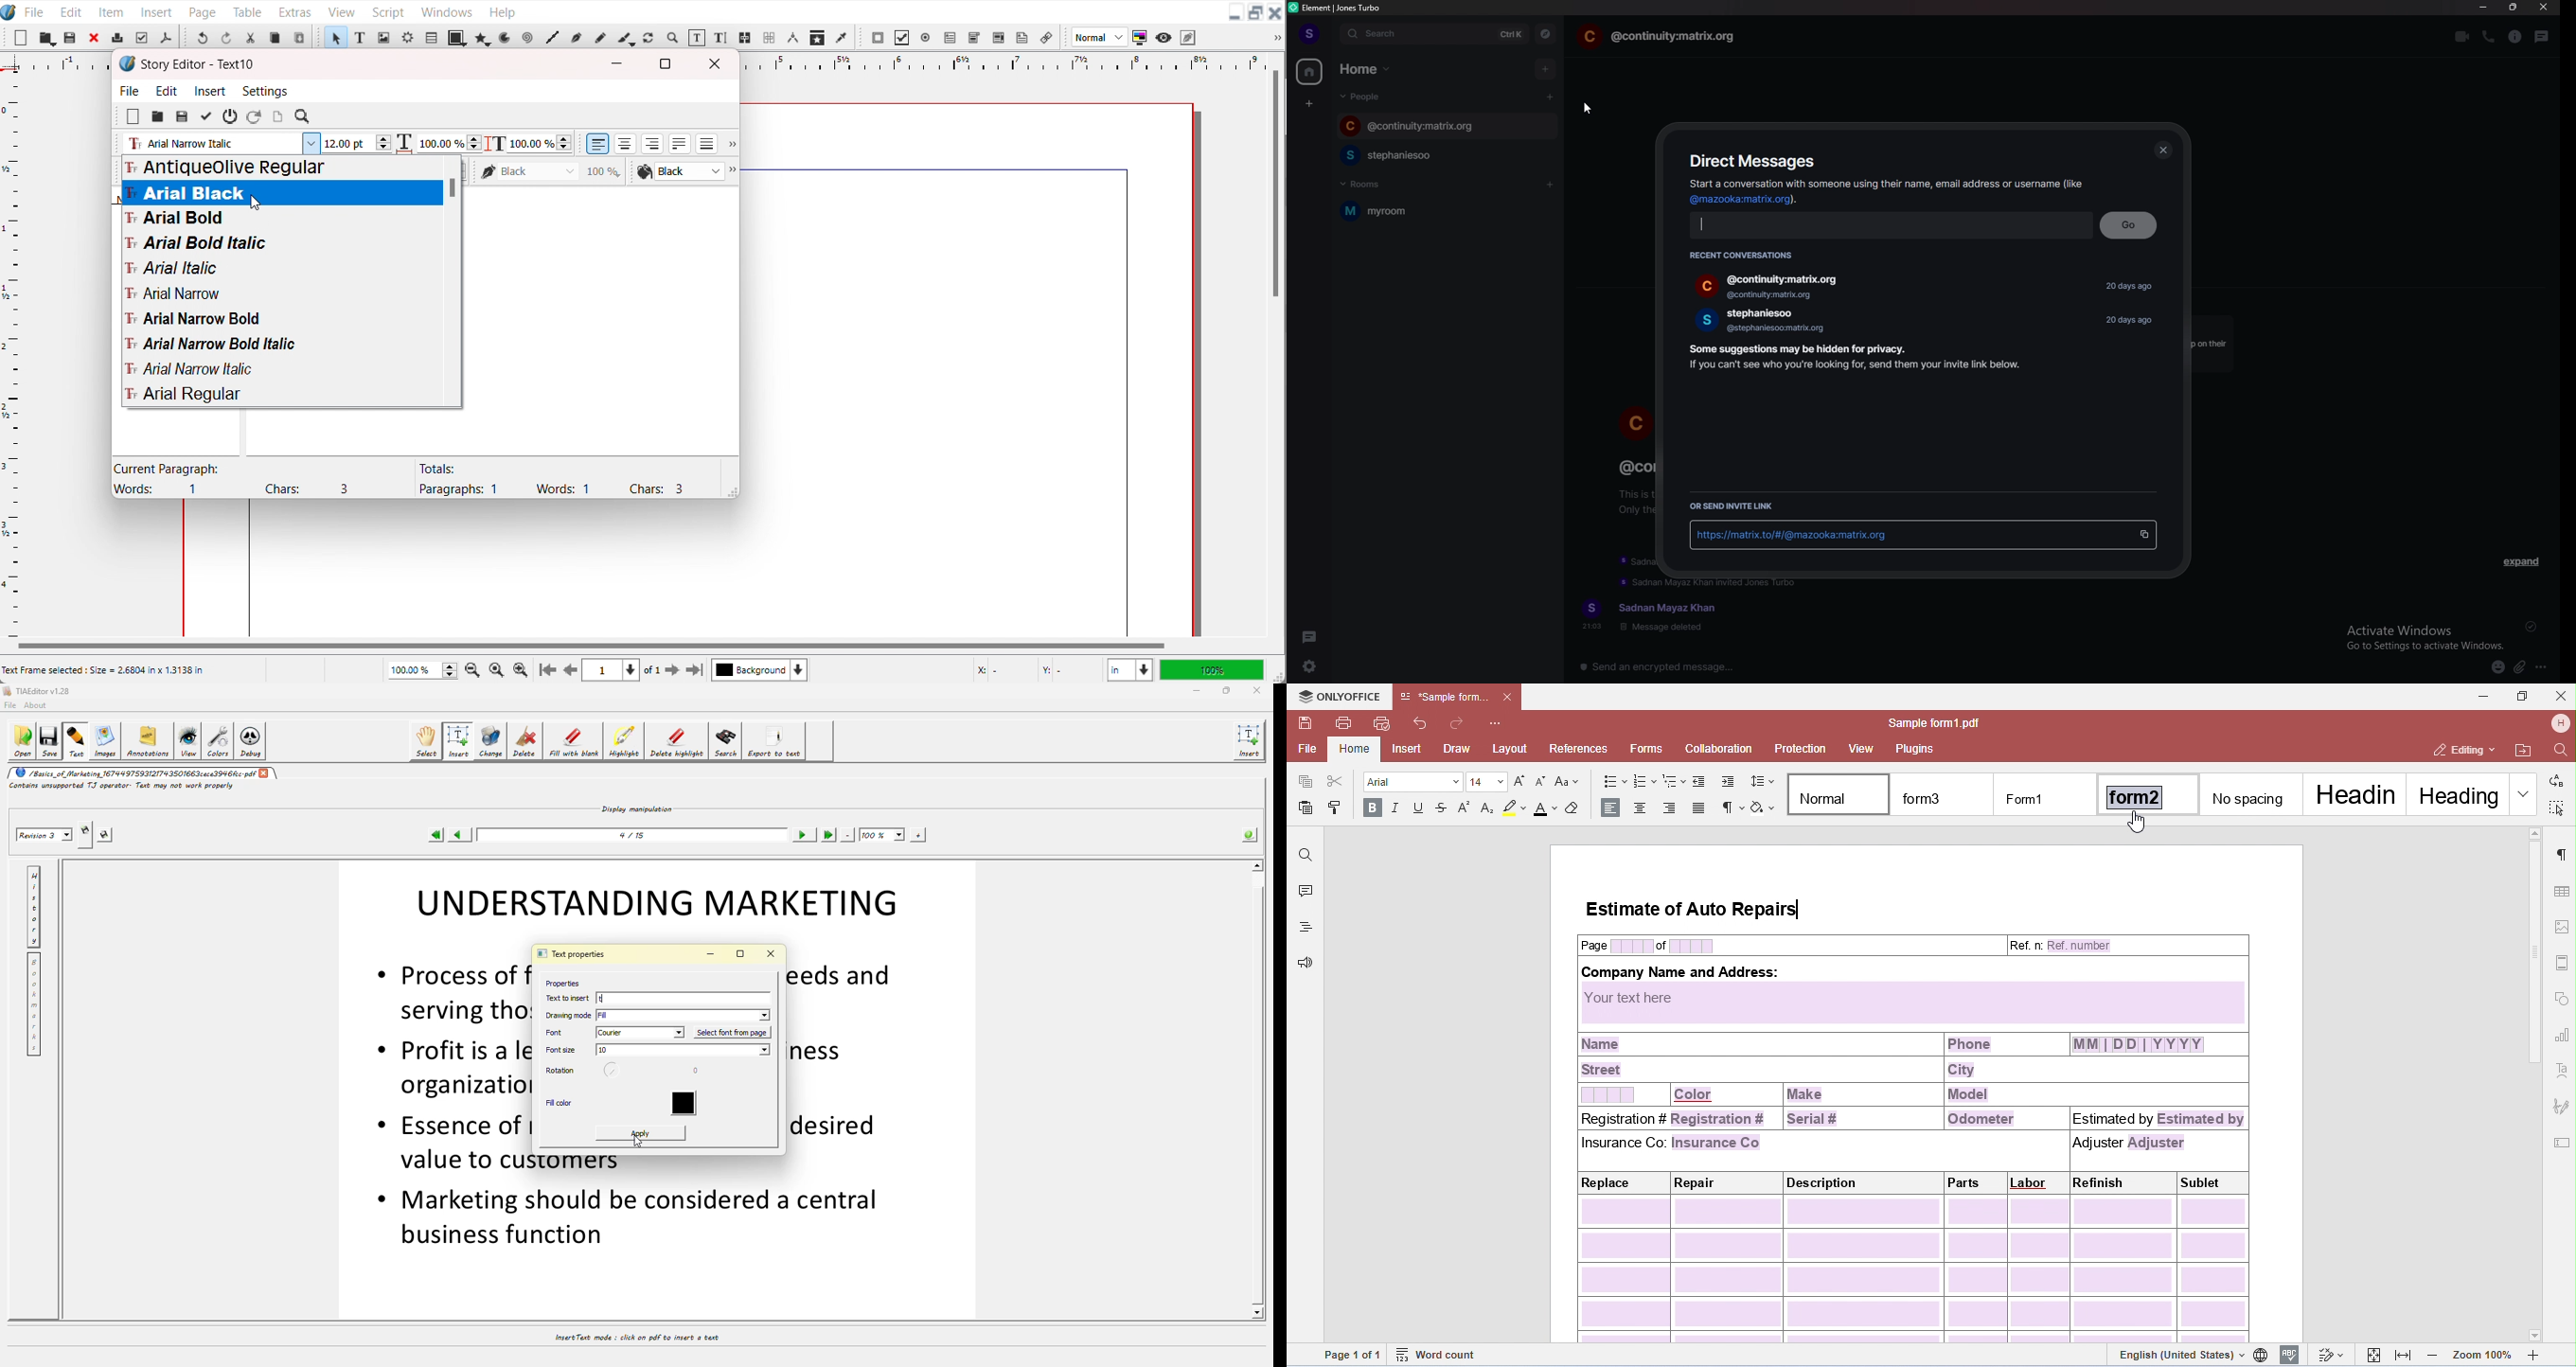  What do you see at coordinates (550, 478) in the screenshot?
I see `Text` at bounding box center [550, 478].